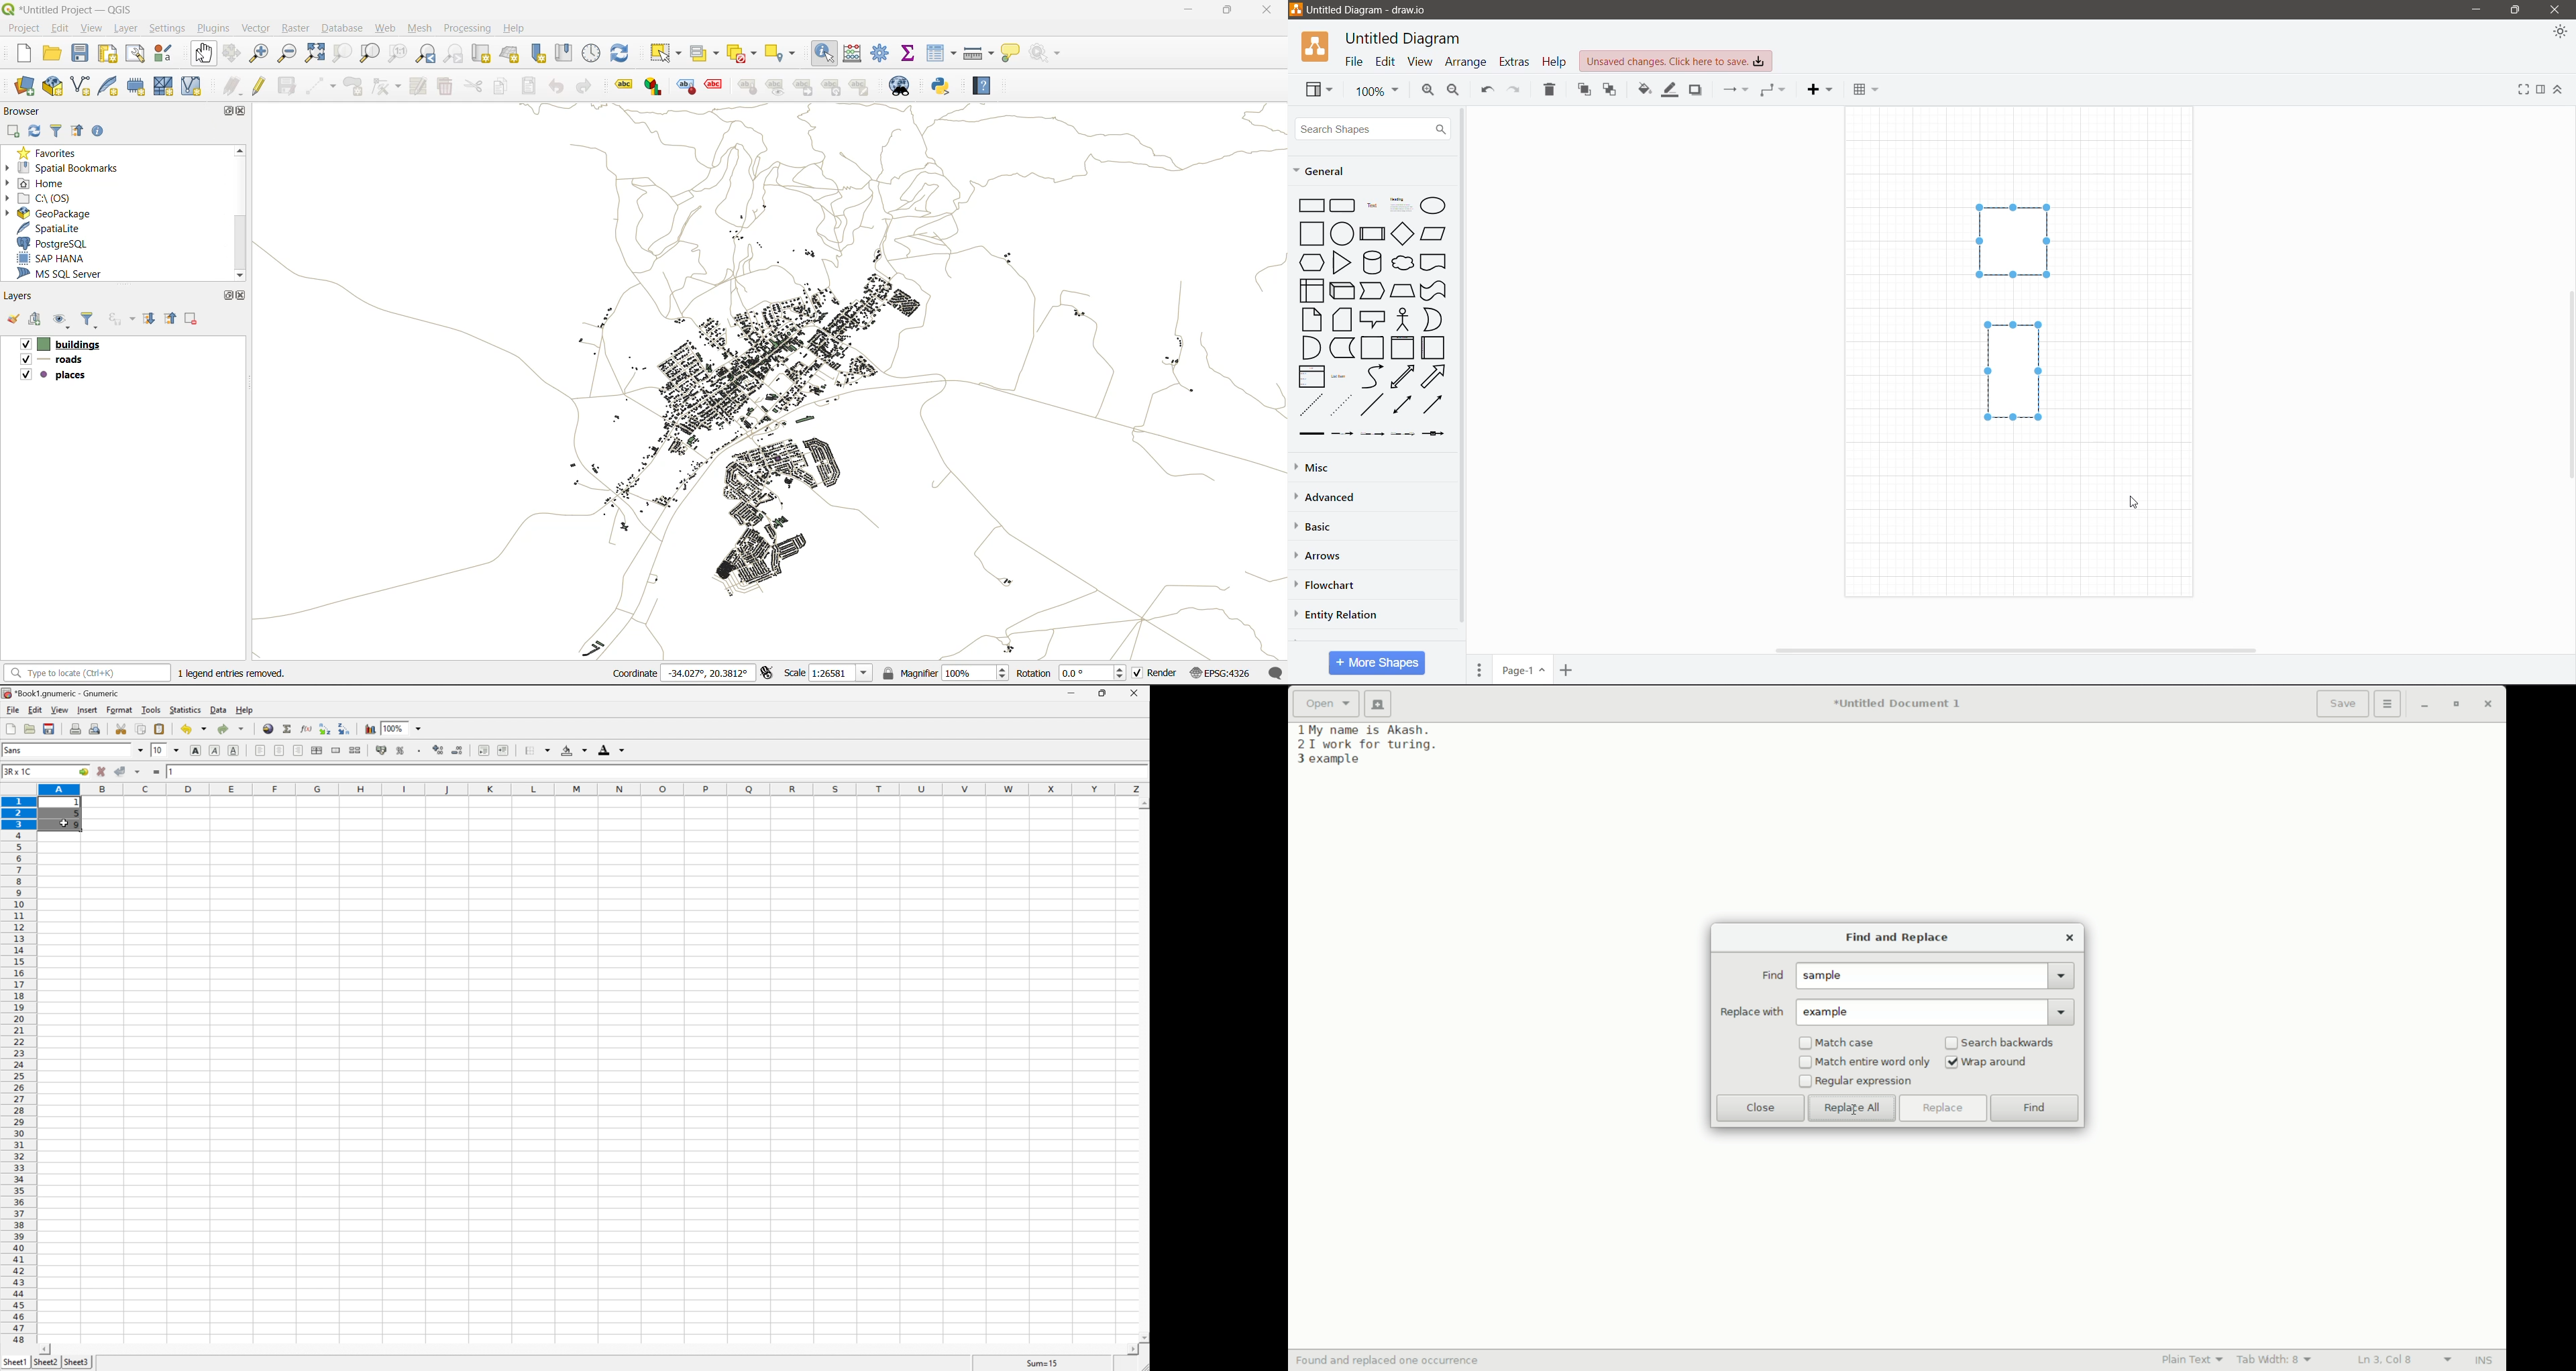  I want to click on show tips, so click(1010, 54).